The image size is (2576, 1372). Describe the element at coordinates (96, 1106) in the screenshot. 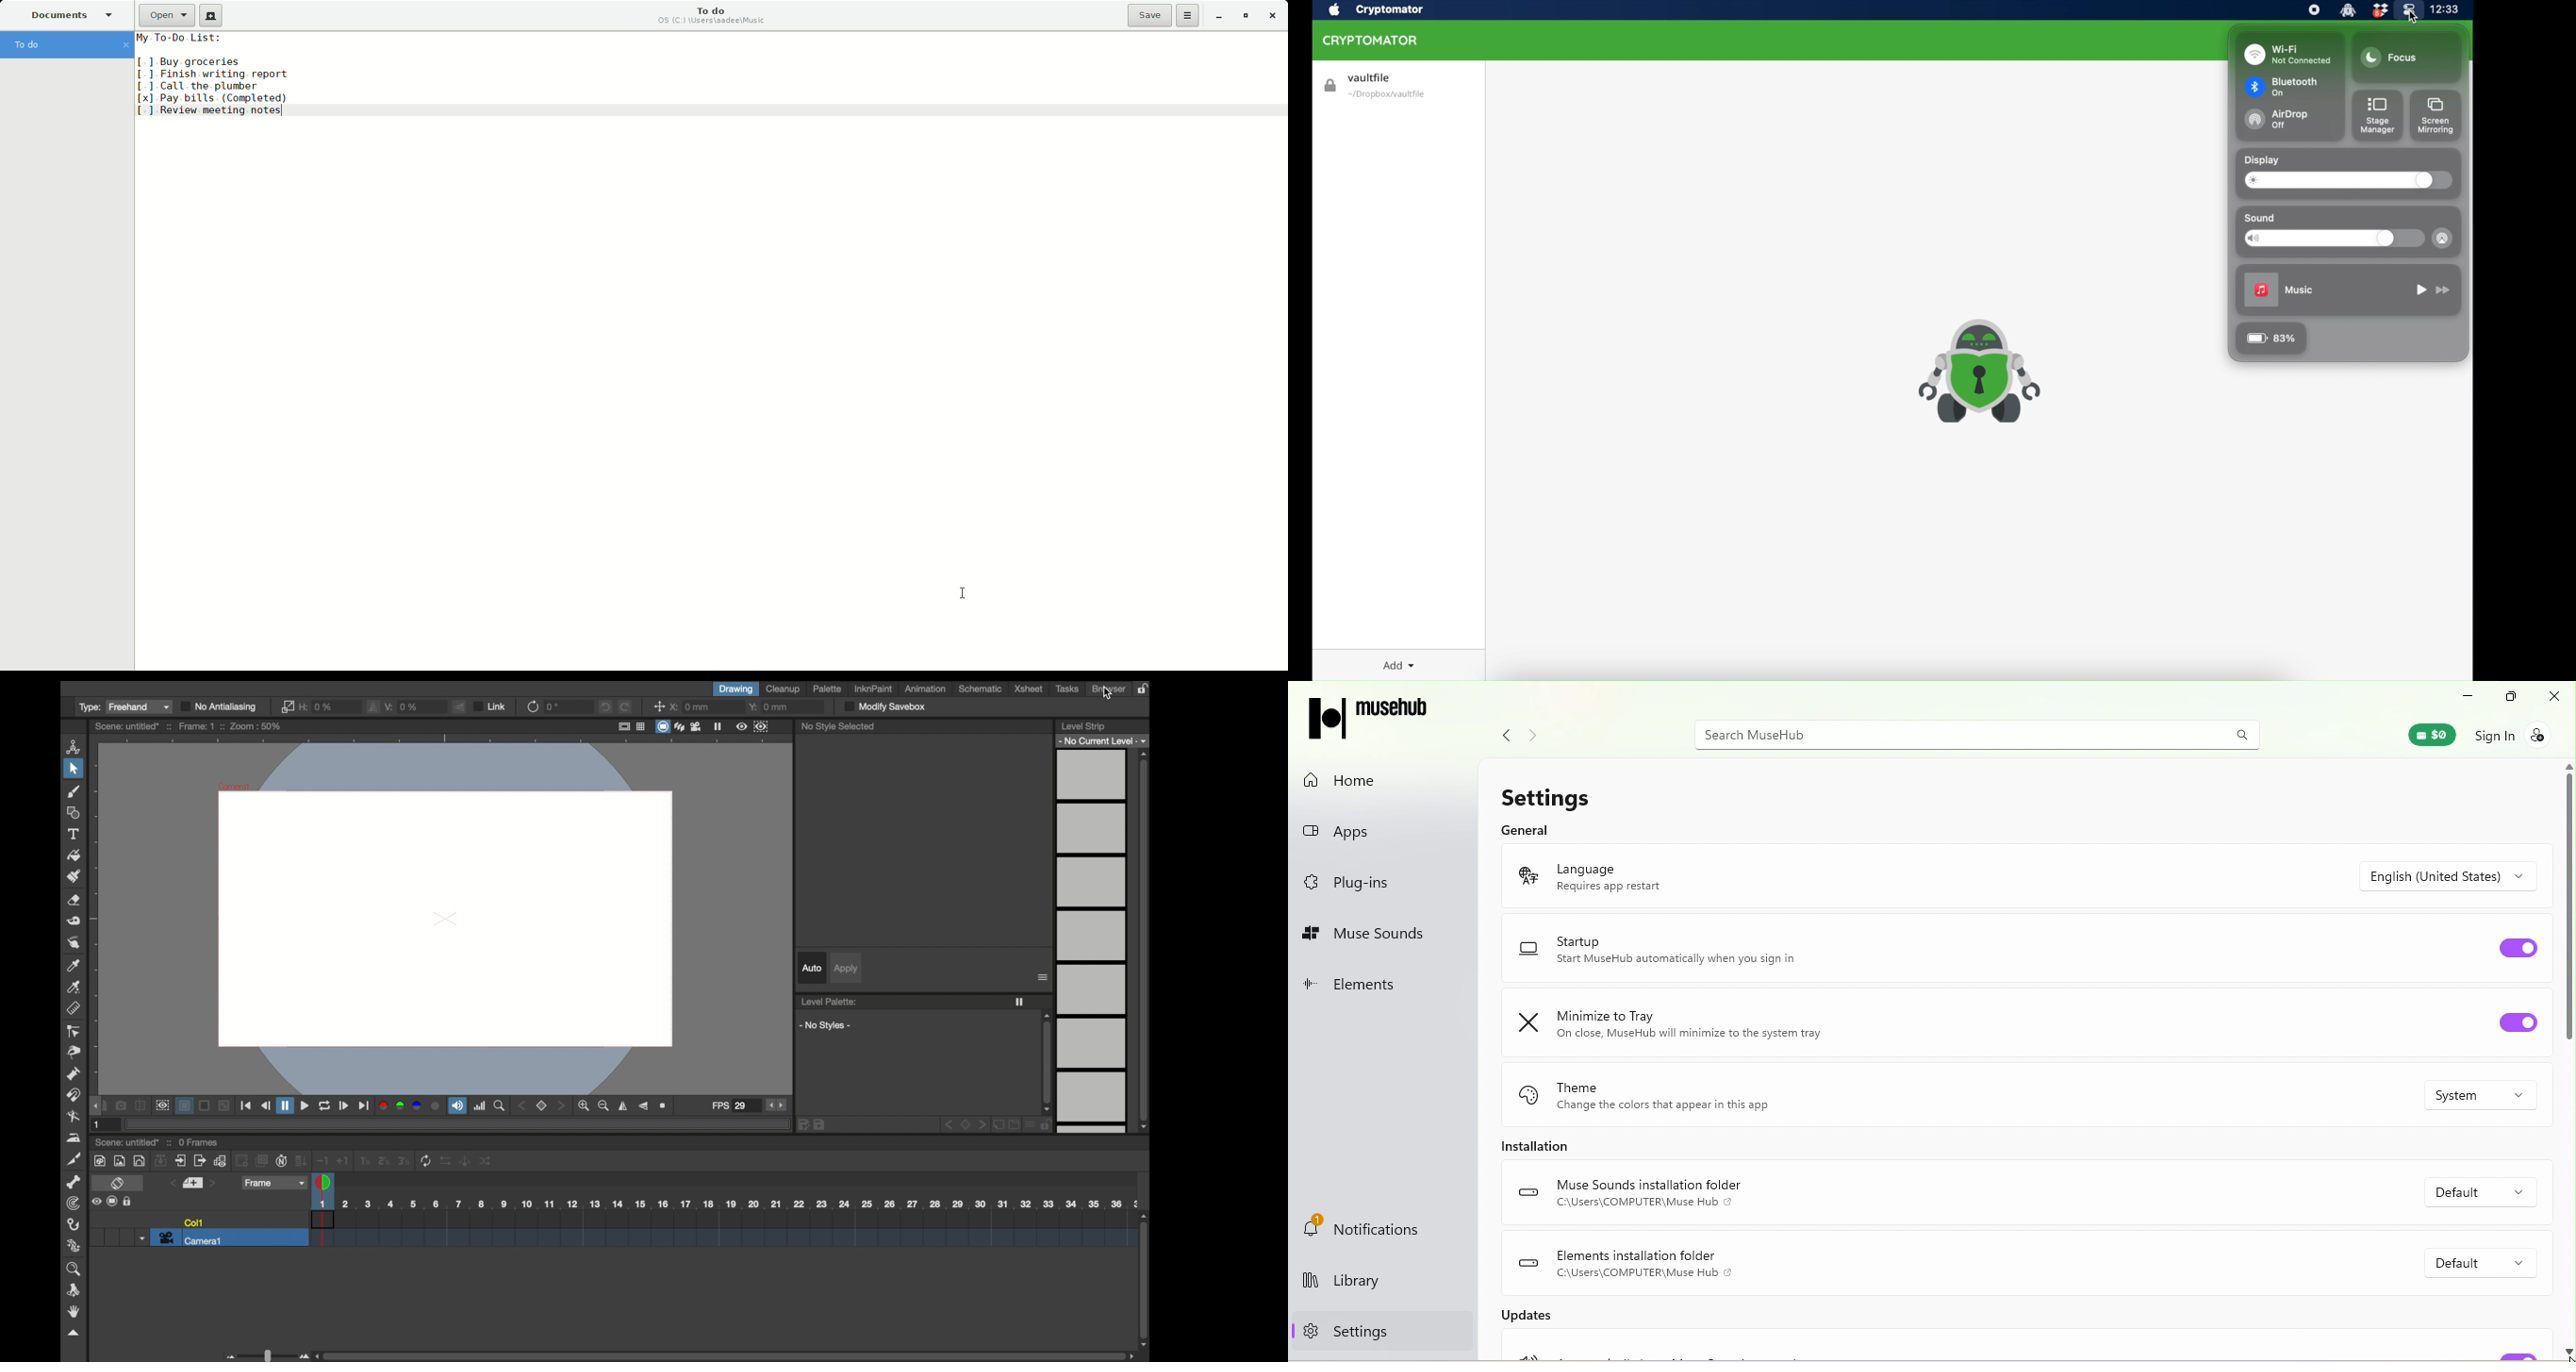

I see `draghandle` at that location.